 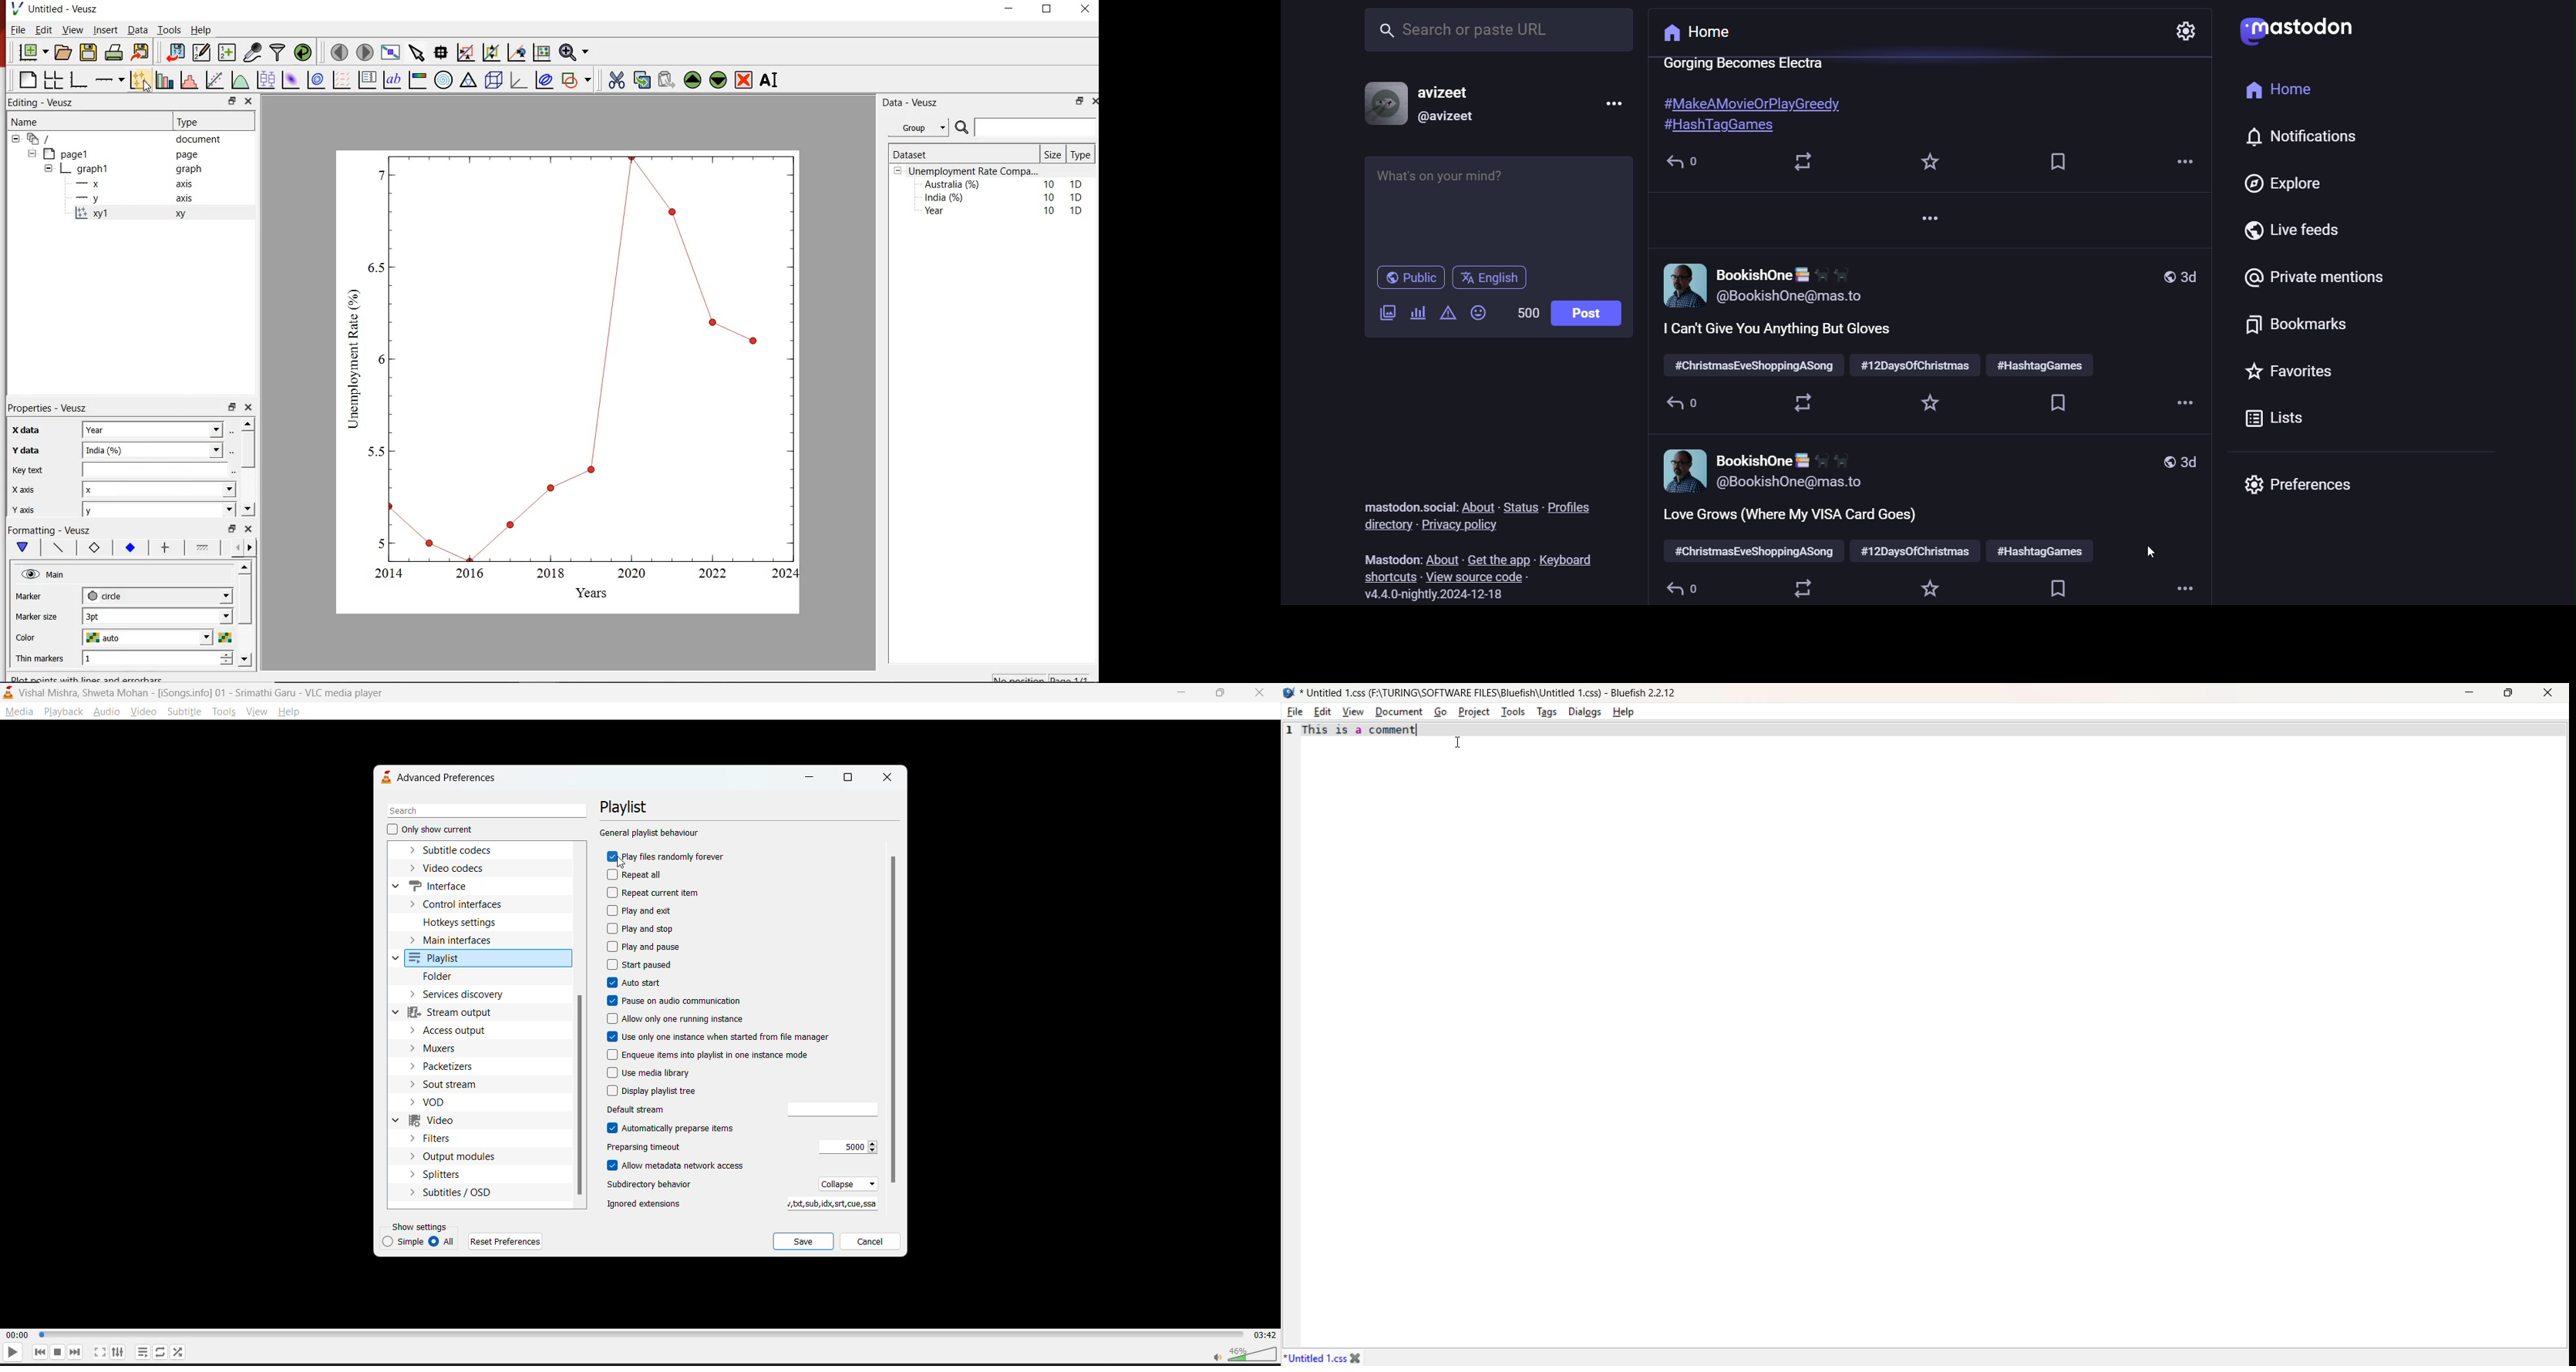 I want to click on 3d scenes, so click(x=492, y=79).